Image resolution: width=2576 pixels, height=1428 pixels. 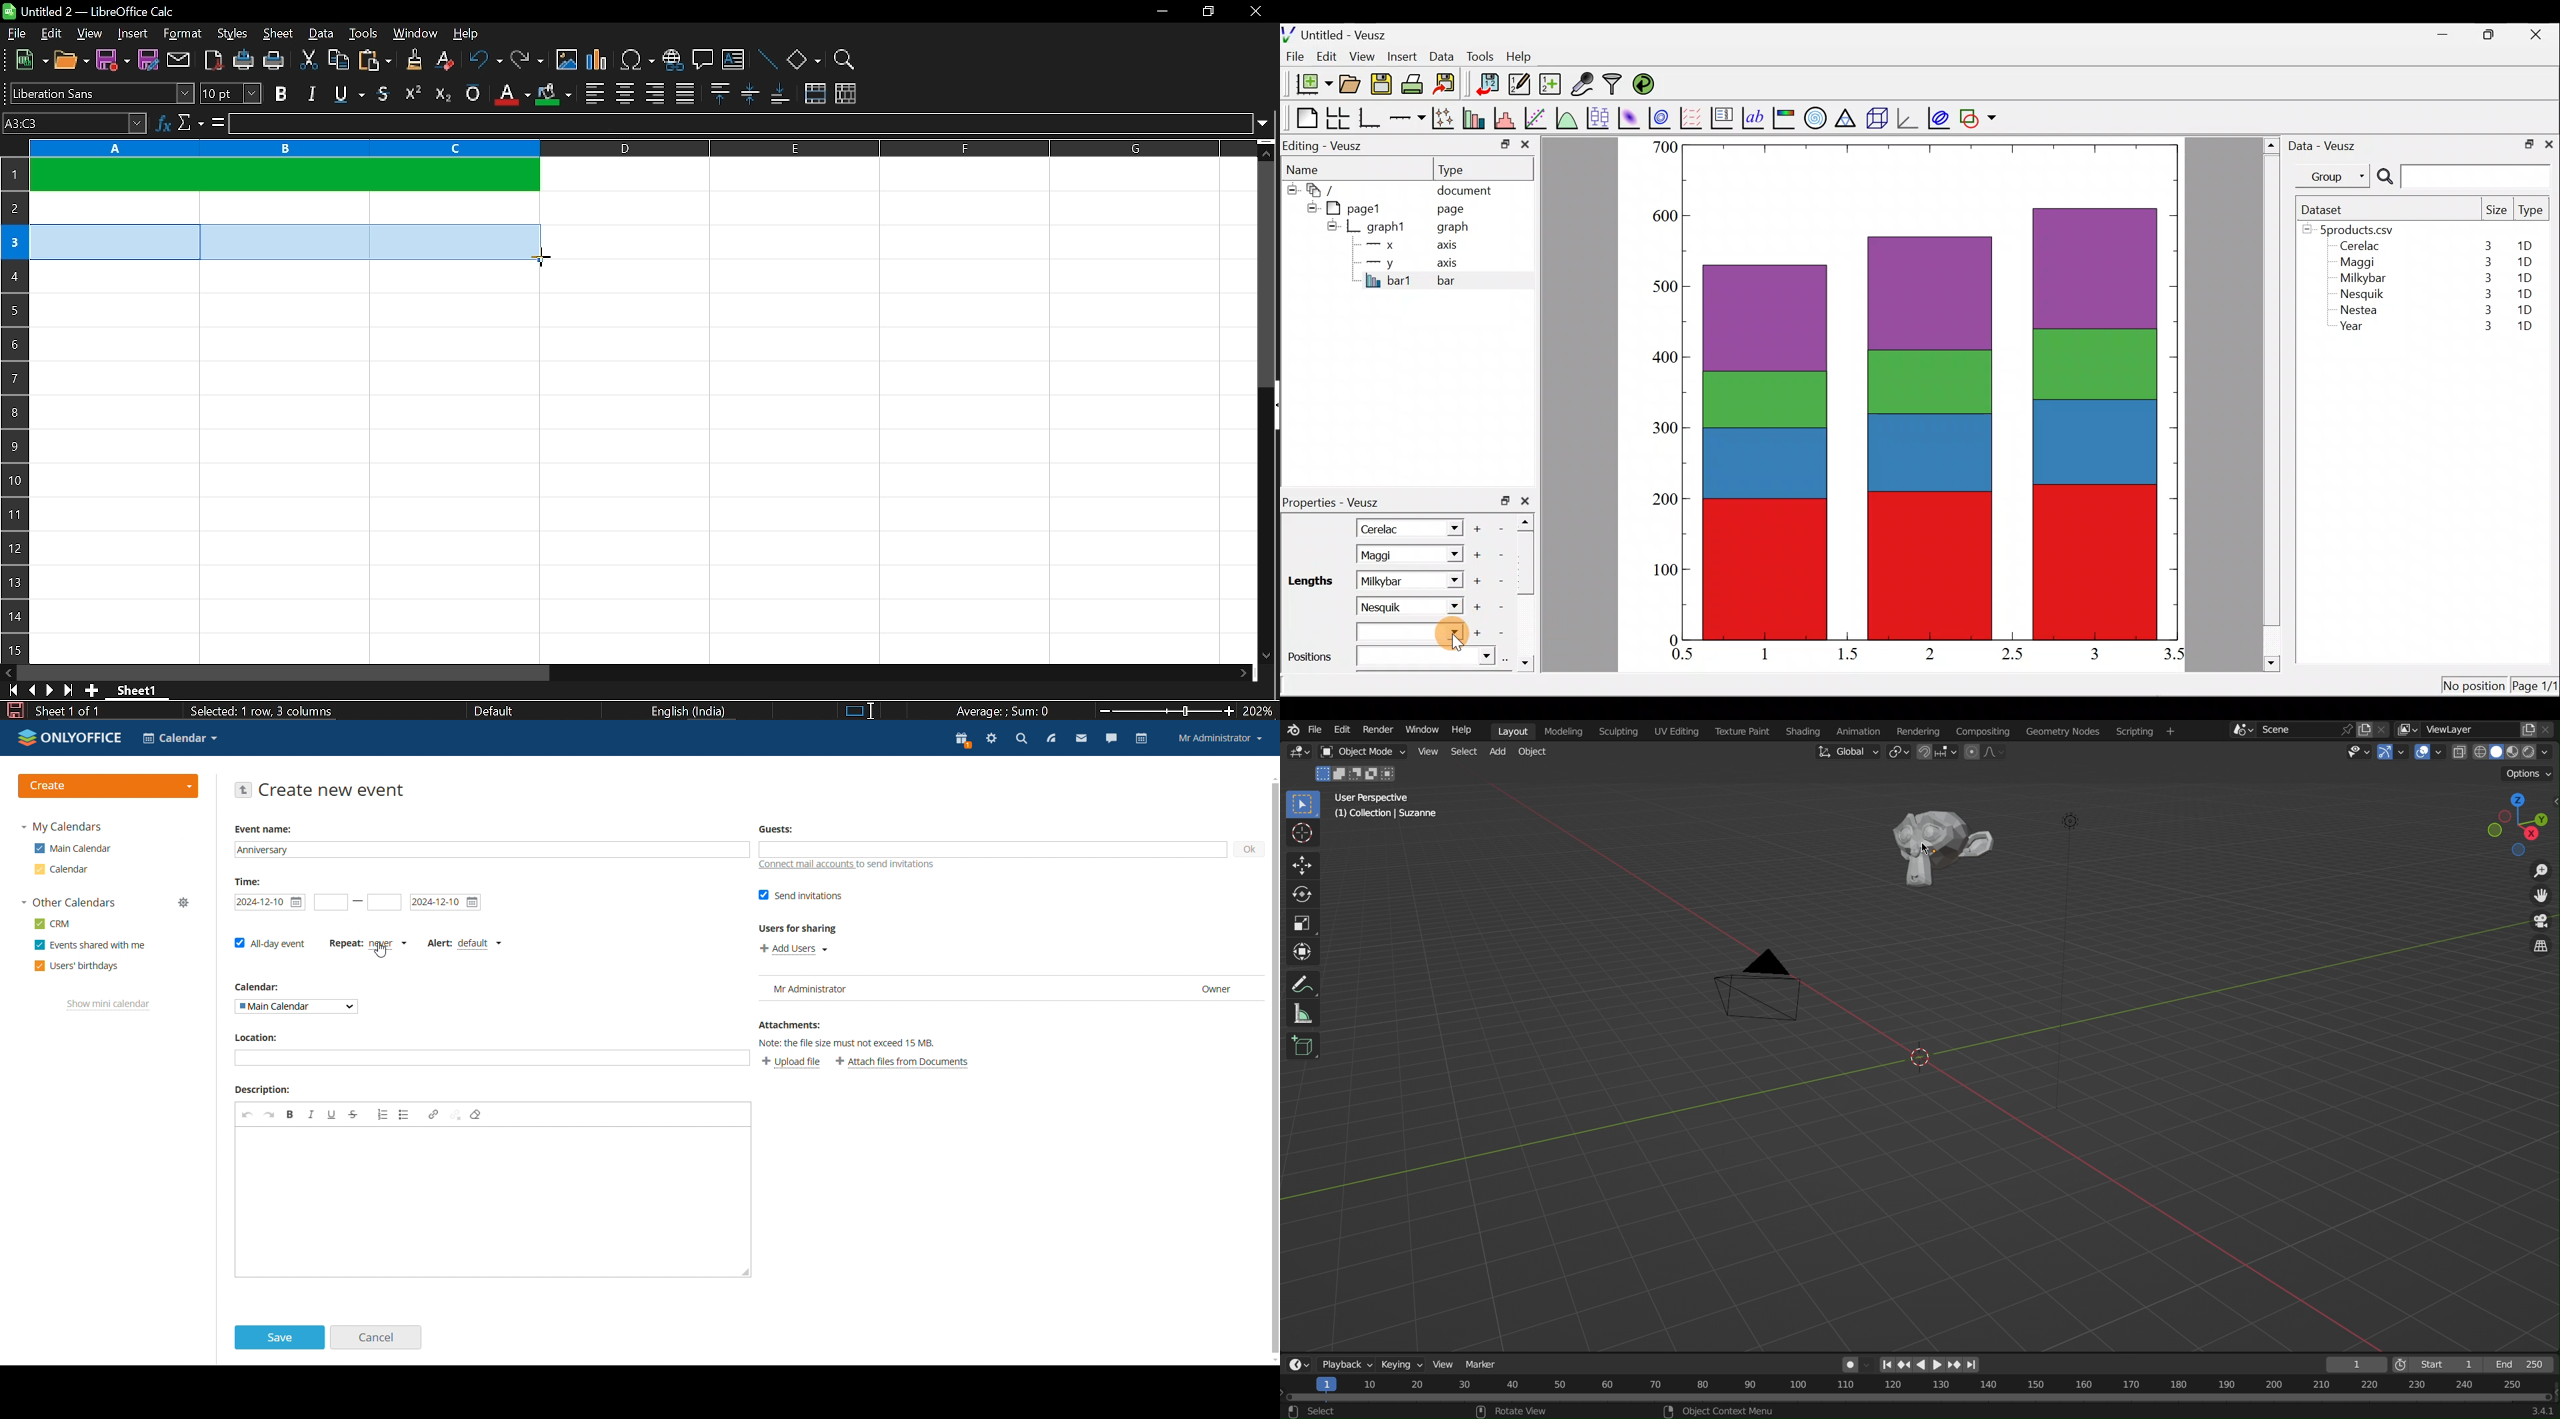 I want to click on paste, so click(x=374, y=61).